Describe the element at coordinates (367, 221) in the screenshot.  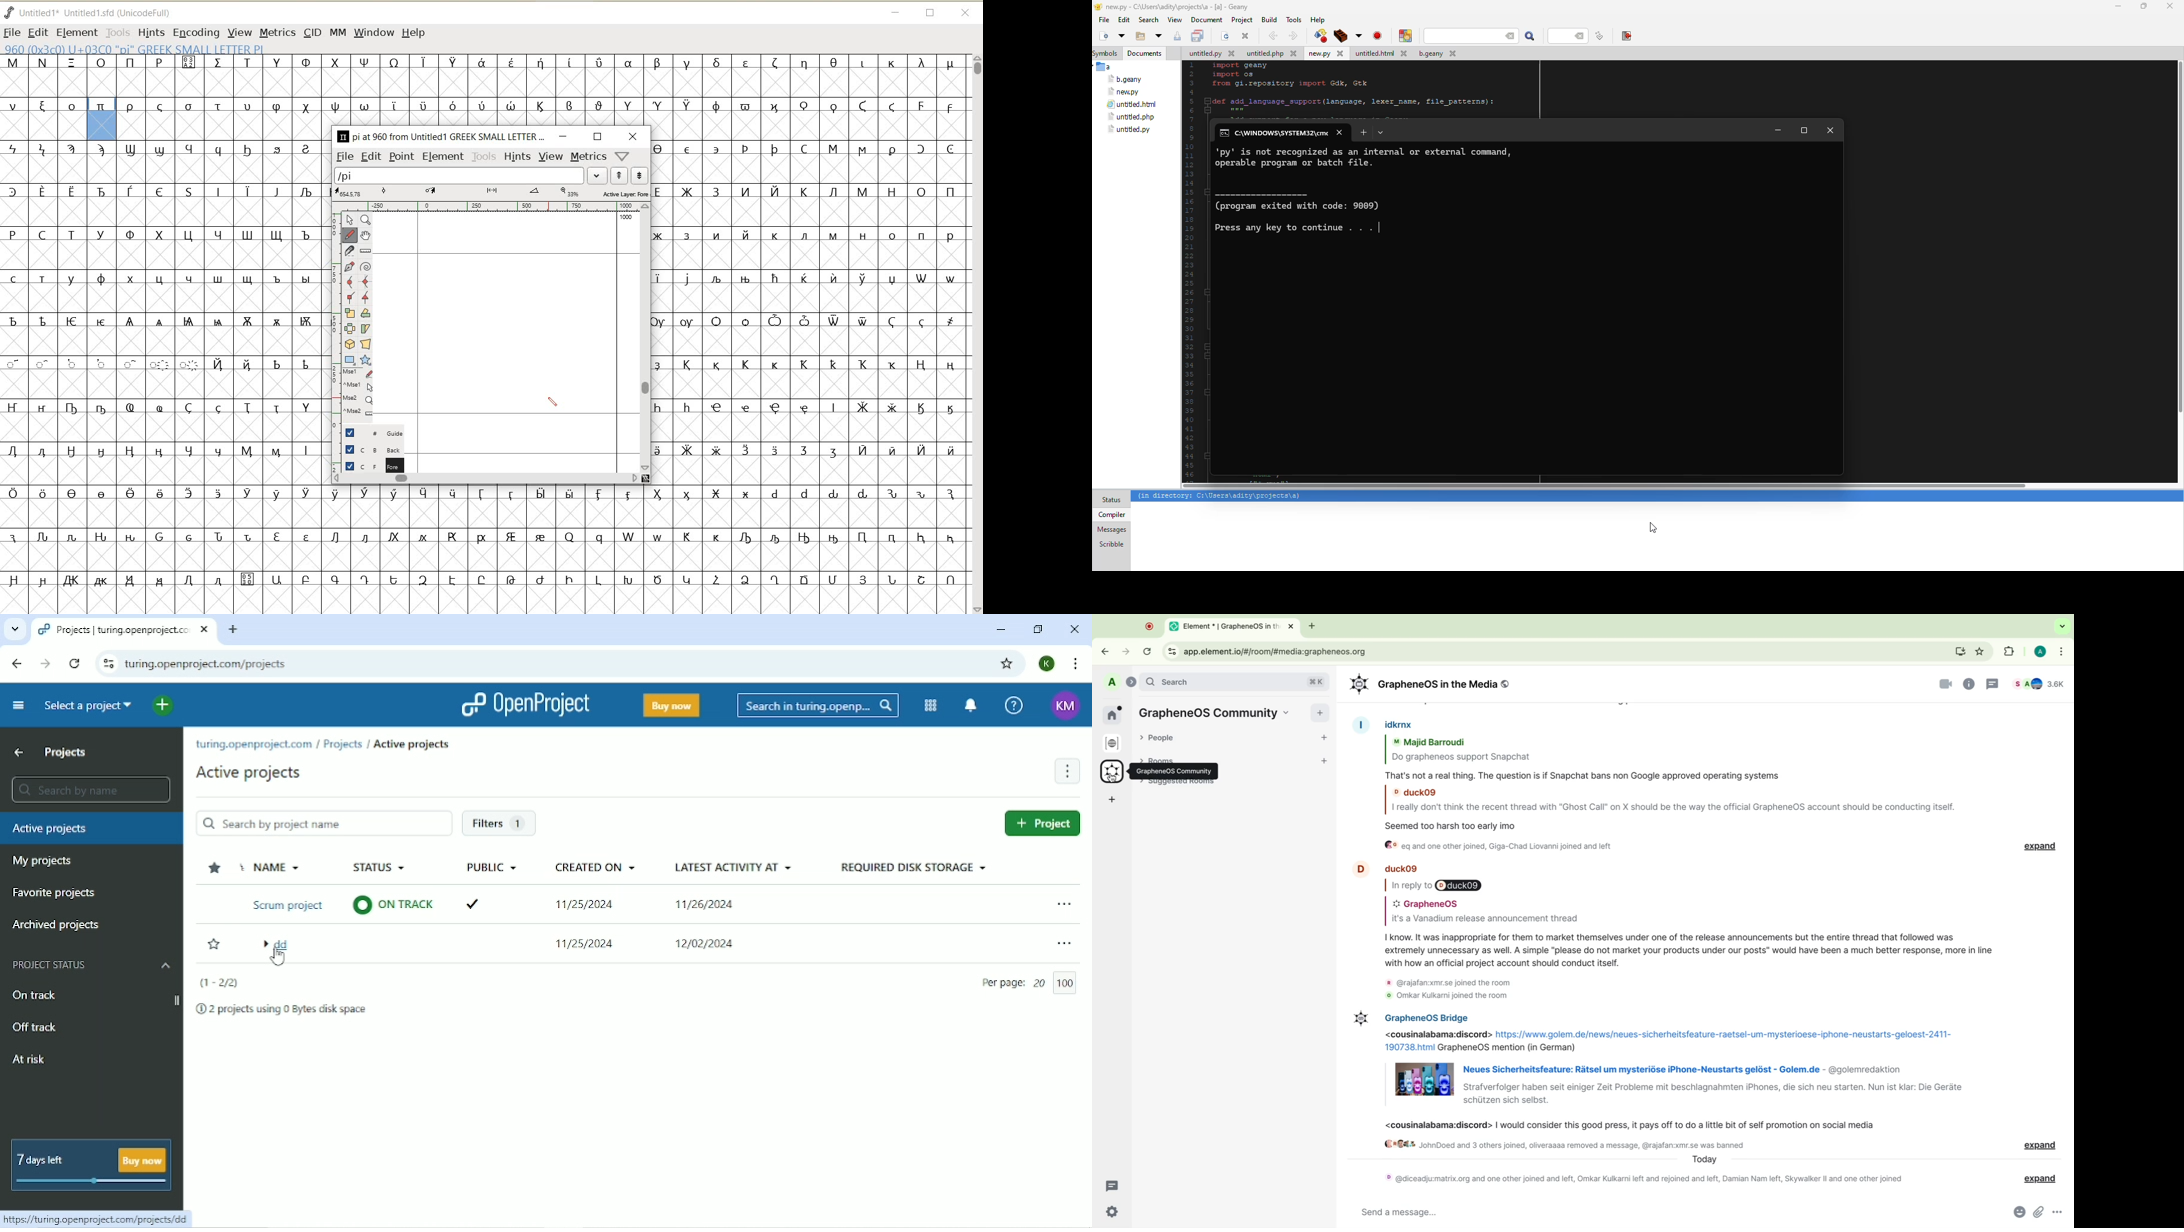
I see `Magnify` at that location.